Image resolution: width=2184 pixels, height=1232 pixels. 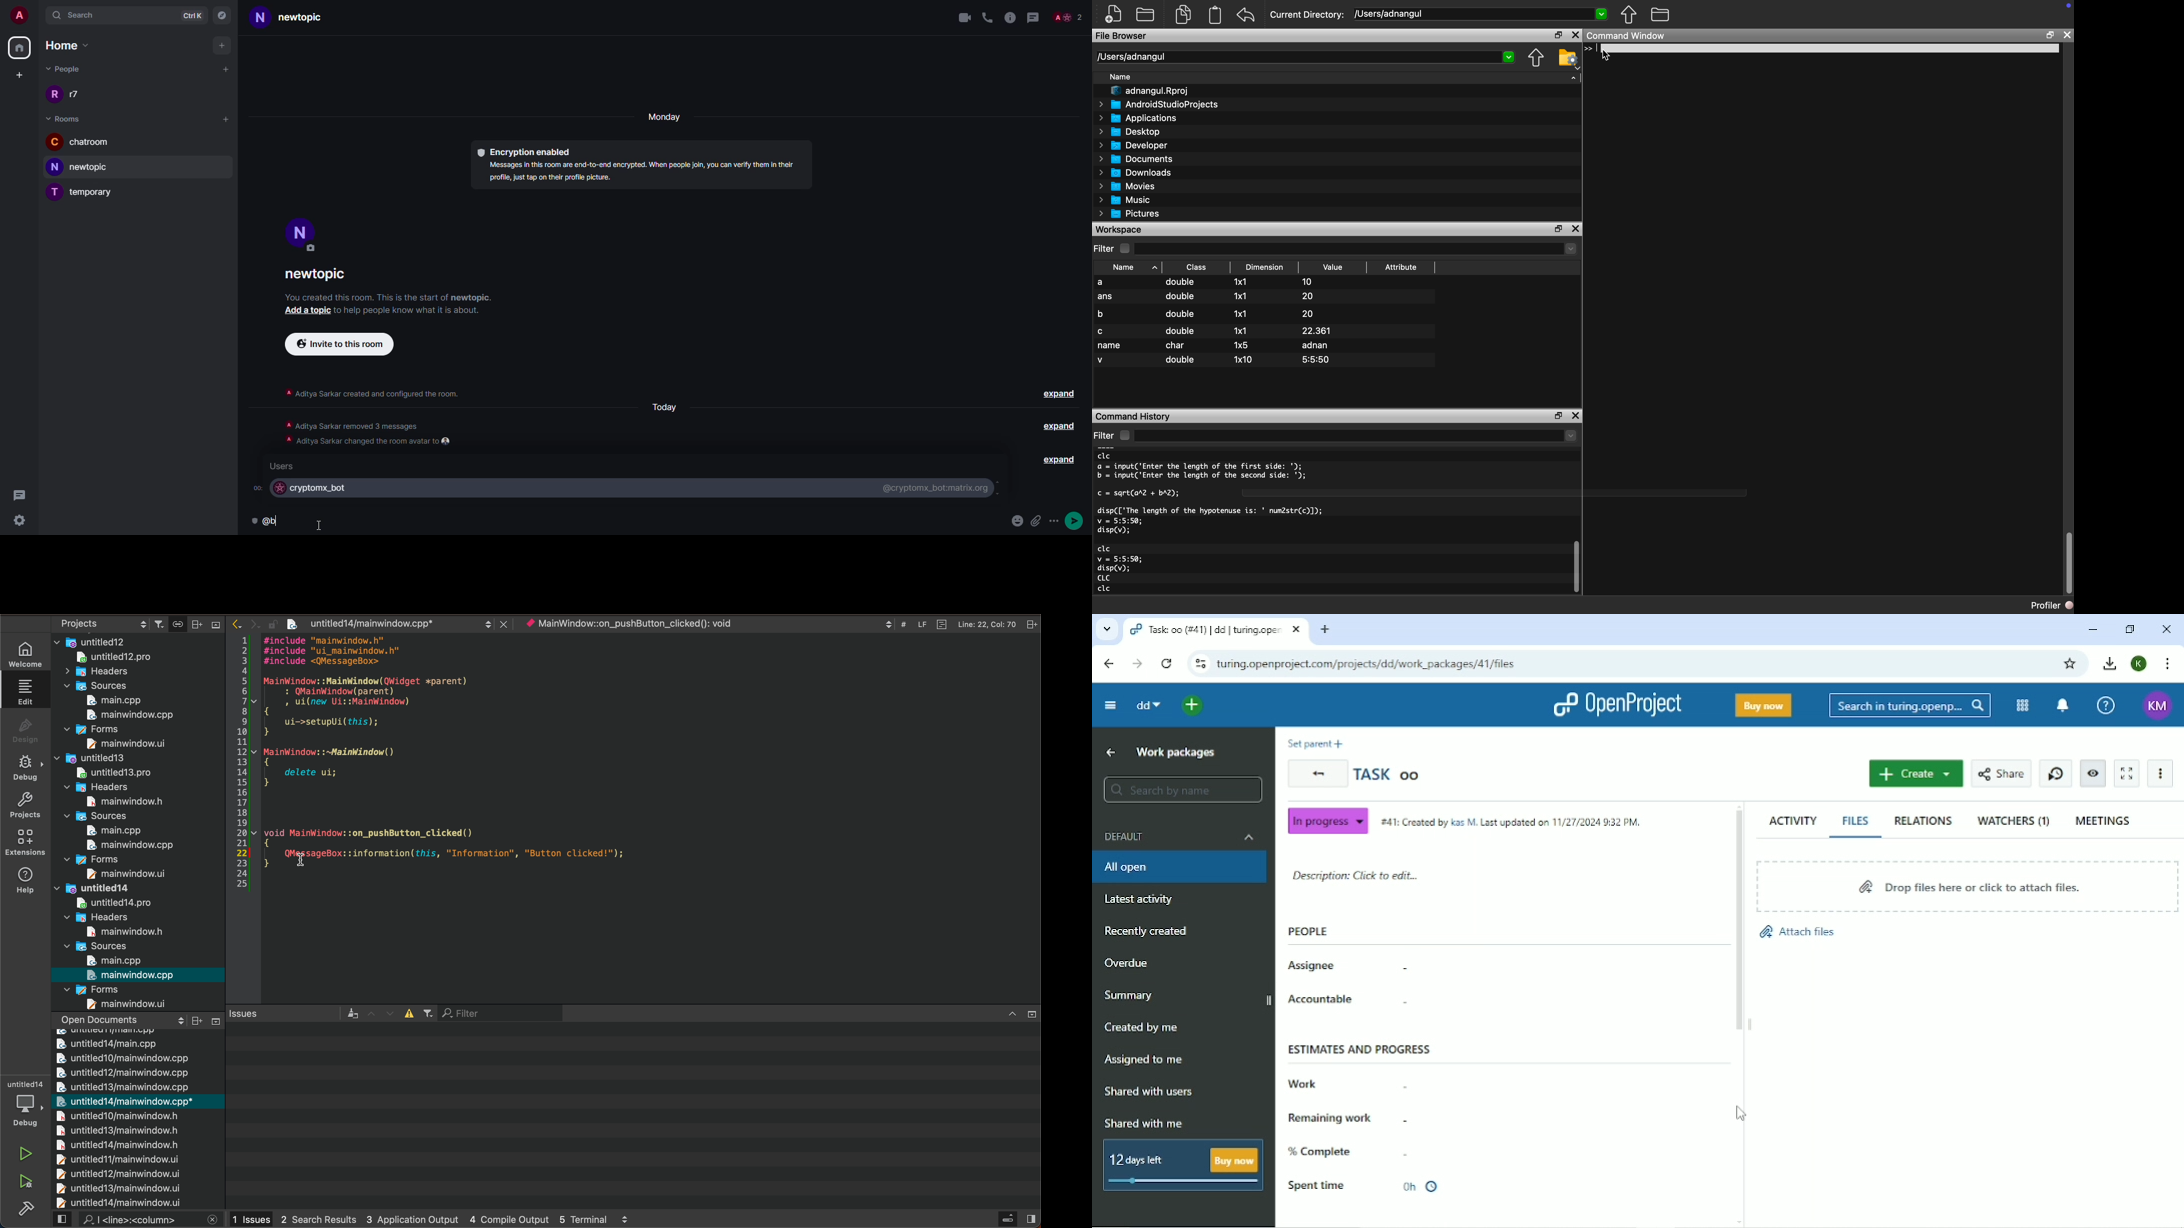 What do you see at coordinates (124, 715) in the screenshot?
I see `main window.cpp` at bounding box center [124, 715].